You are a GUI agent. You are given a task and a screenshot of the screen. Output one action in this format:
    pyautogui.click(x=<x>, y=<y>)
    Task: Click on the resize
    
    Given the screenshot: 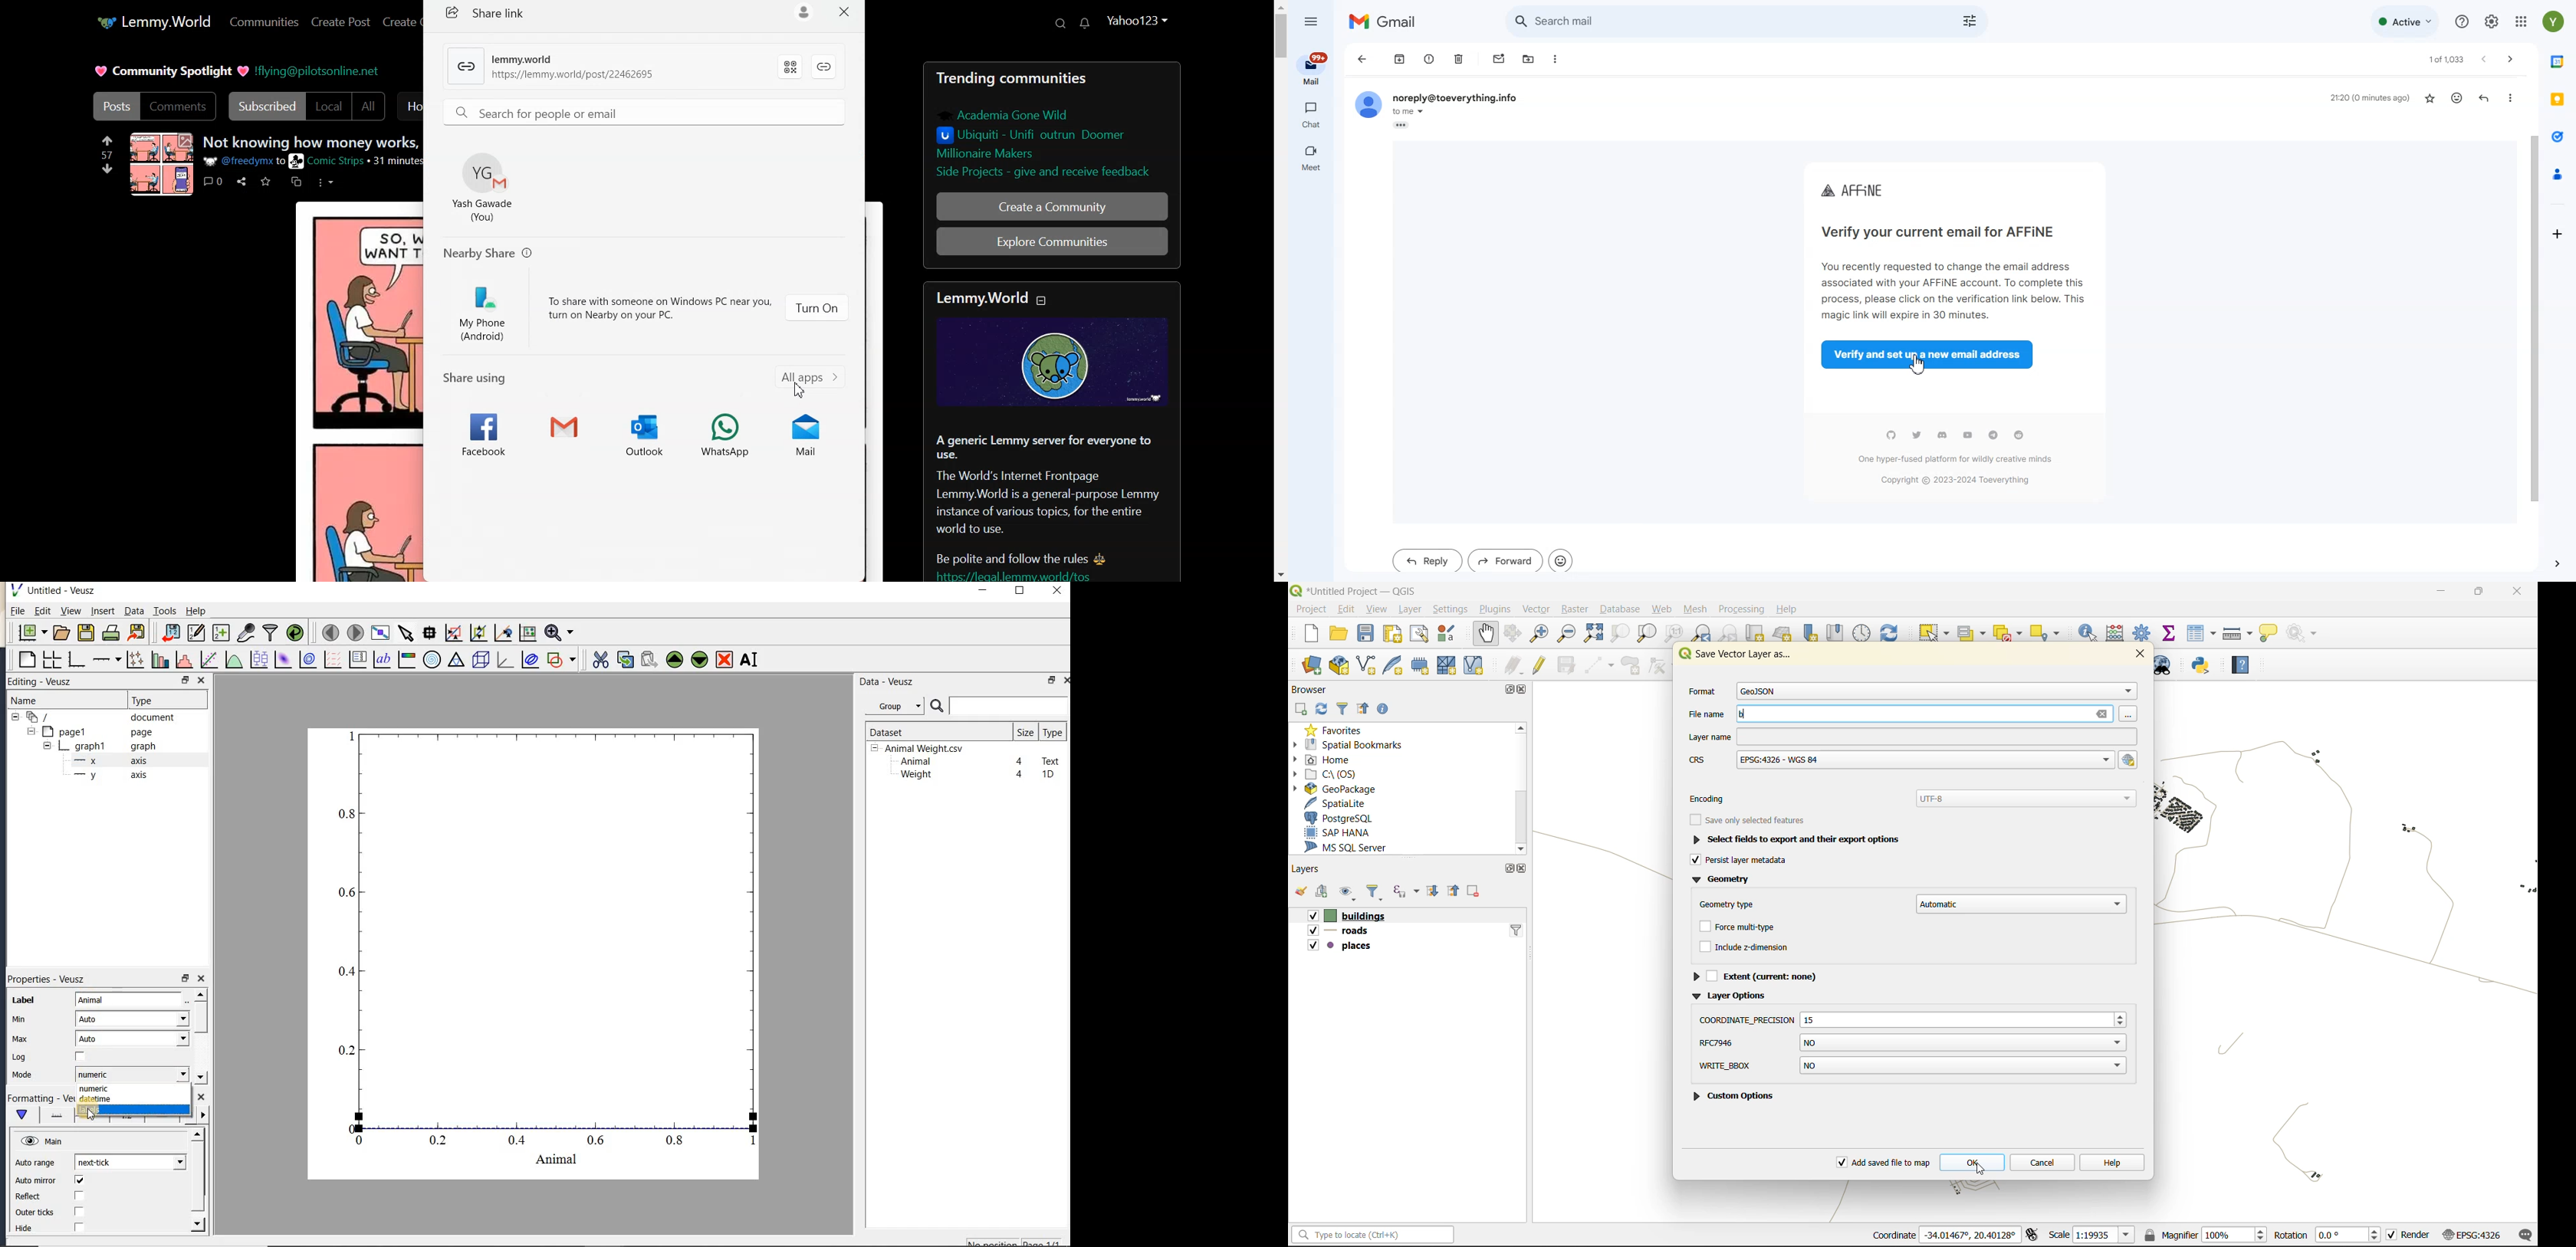 What is the action you would take?
    pyautogui.click(x=1912, y=1017)
    